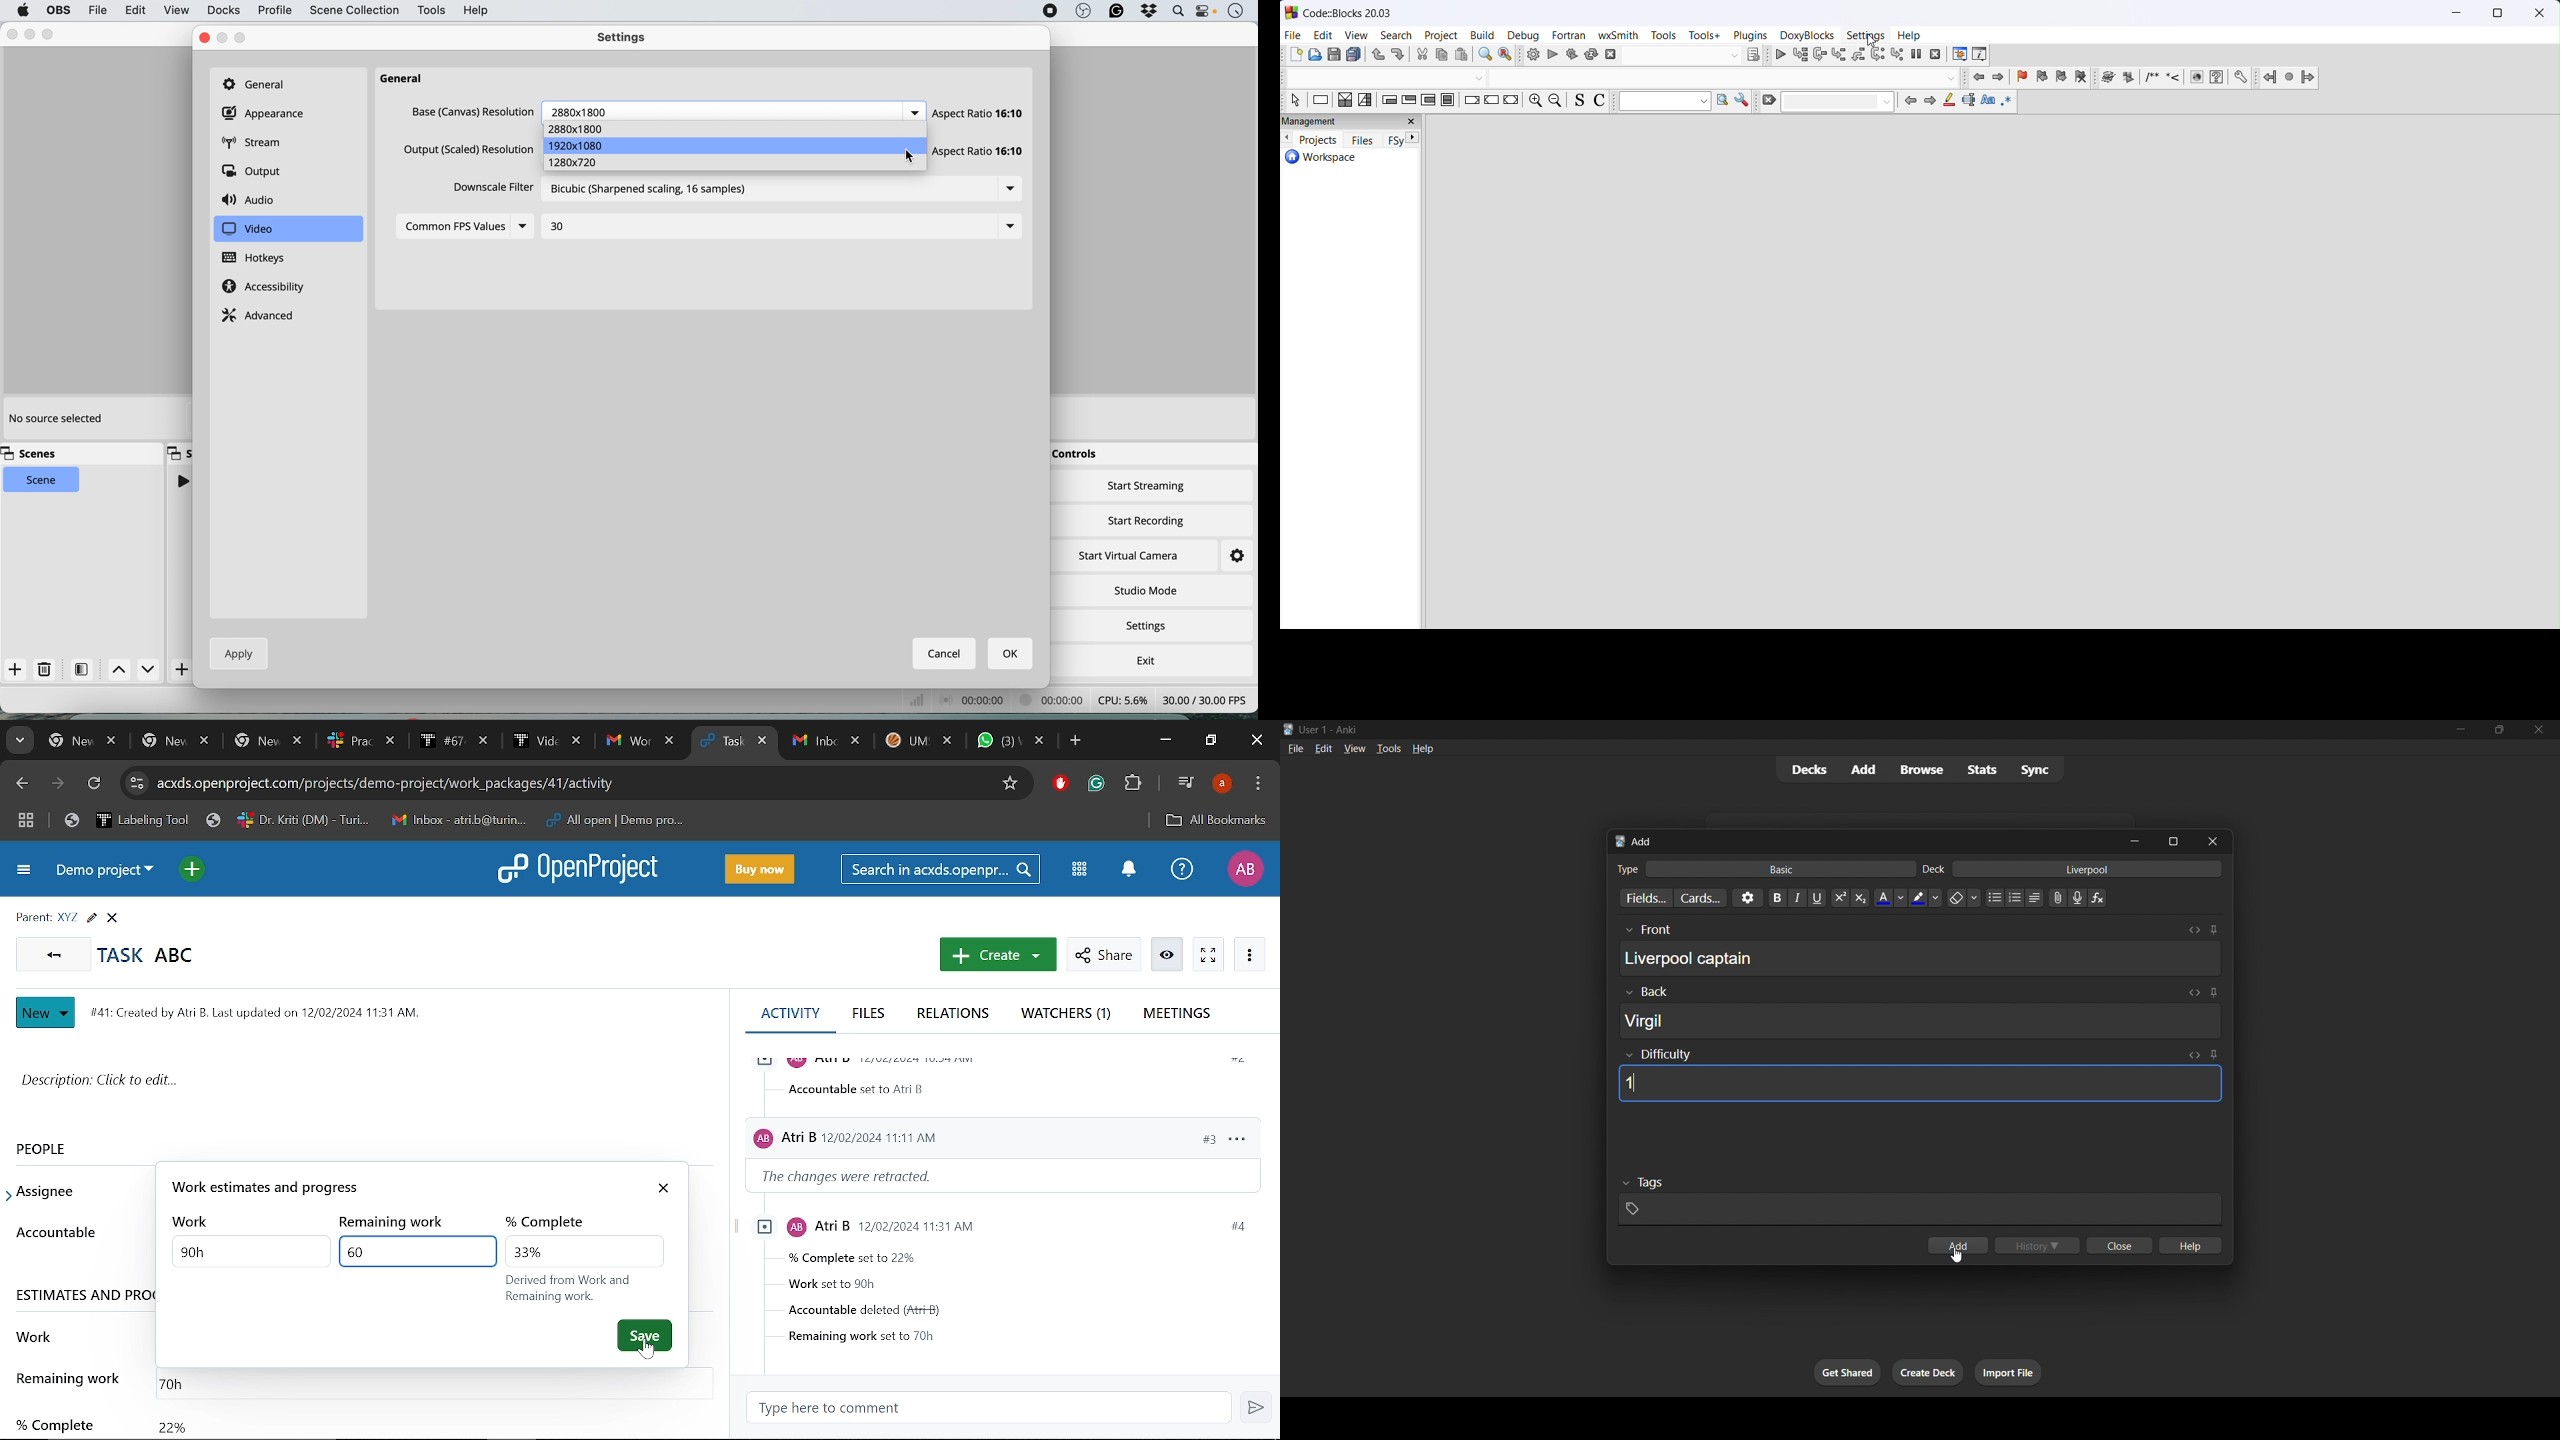  I want to click on dropbox, so click(1148, 12).